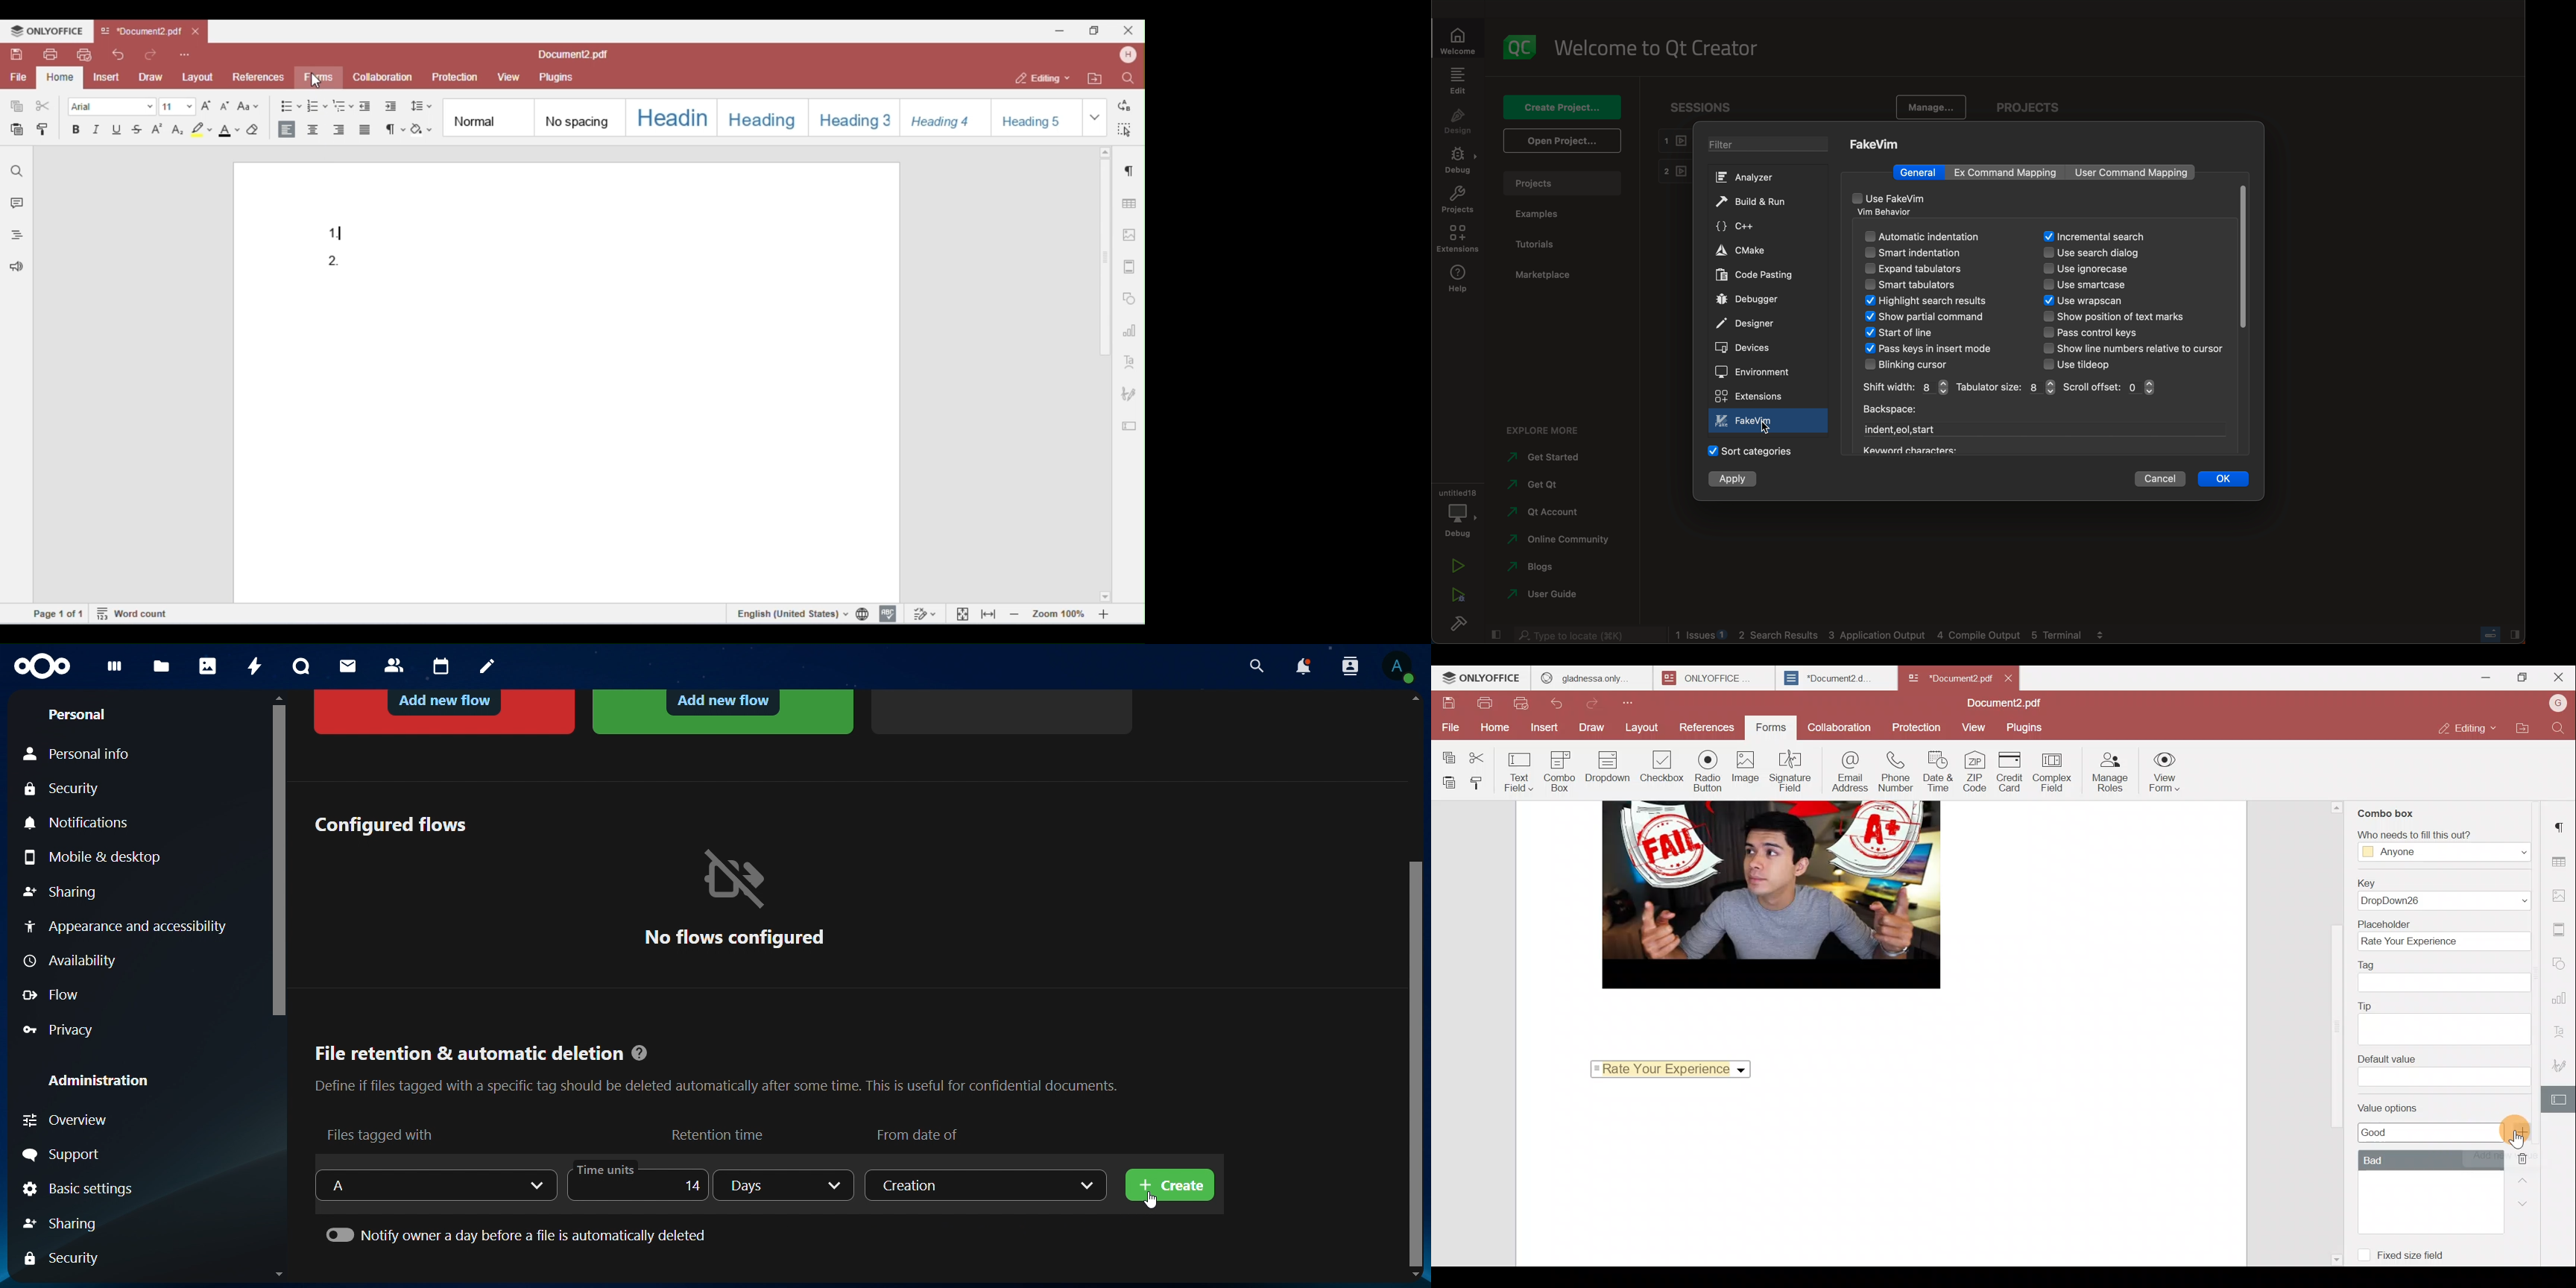  What do you see at coordinates (350, 666) in the screenshot?
I see `mail` at bounding box center [350, 666].